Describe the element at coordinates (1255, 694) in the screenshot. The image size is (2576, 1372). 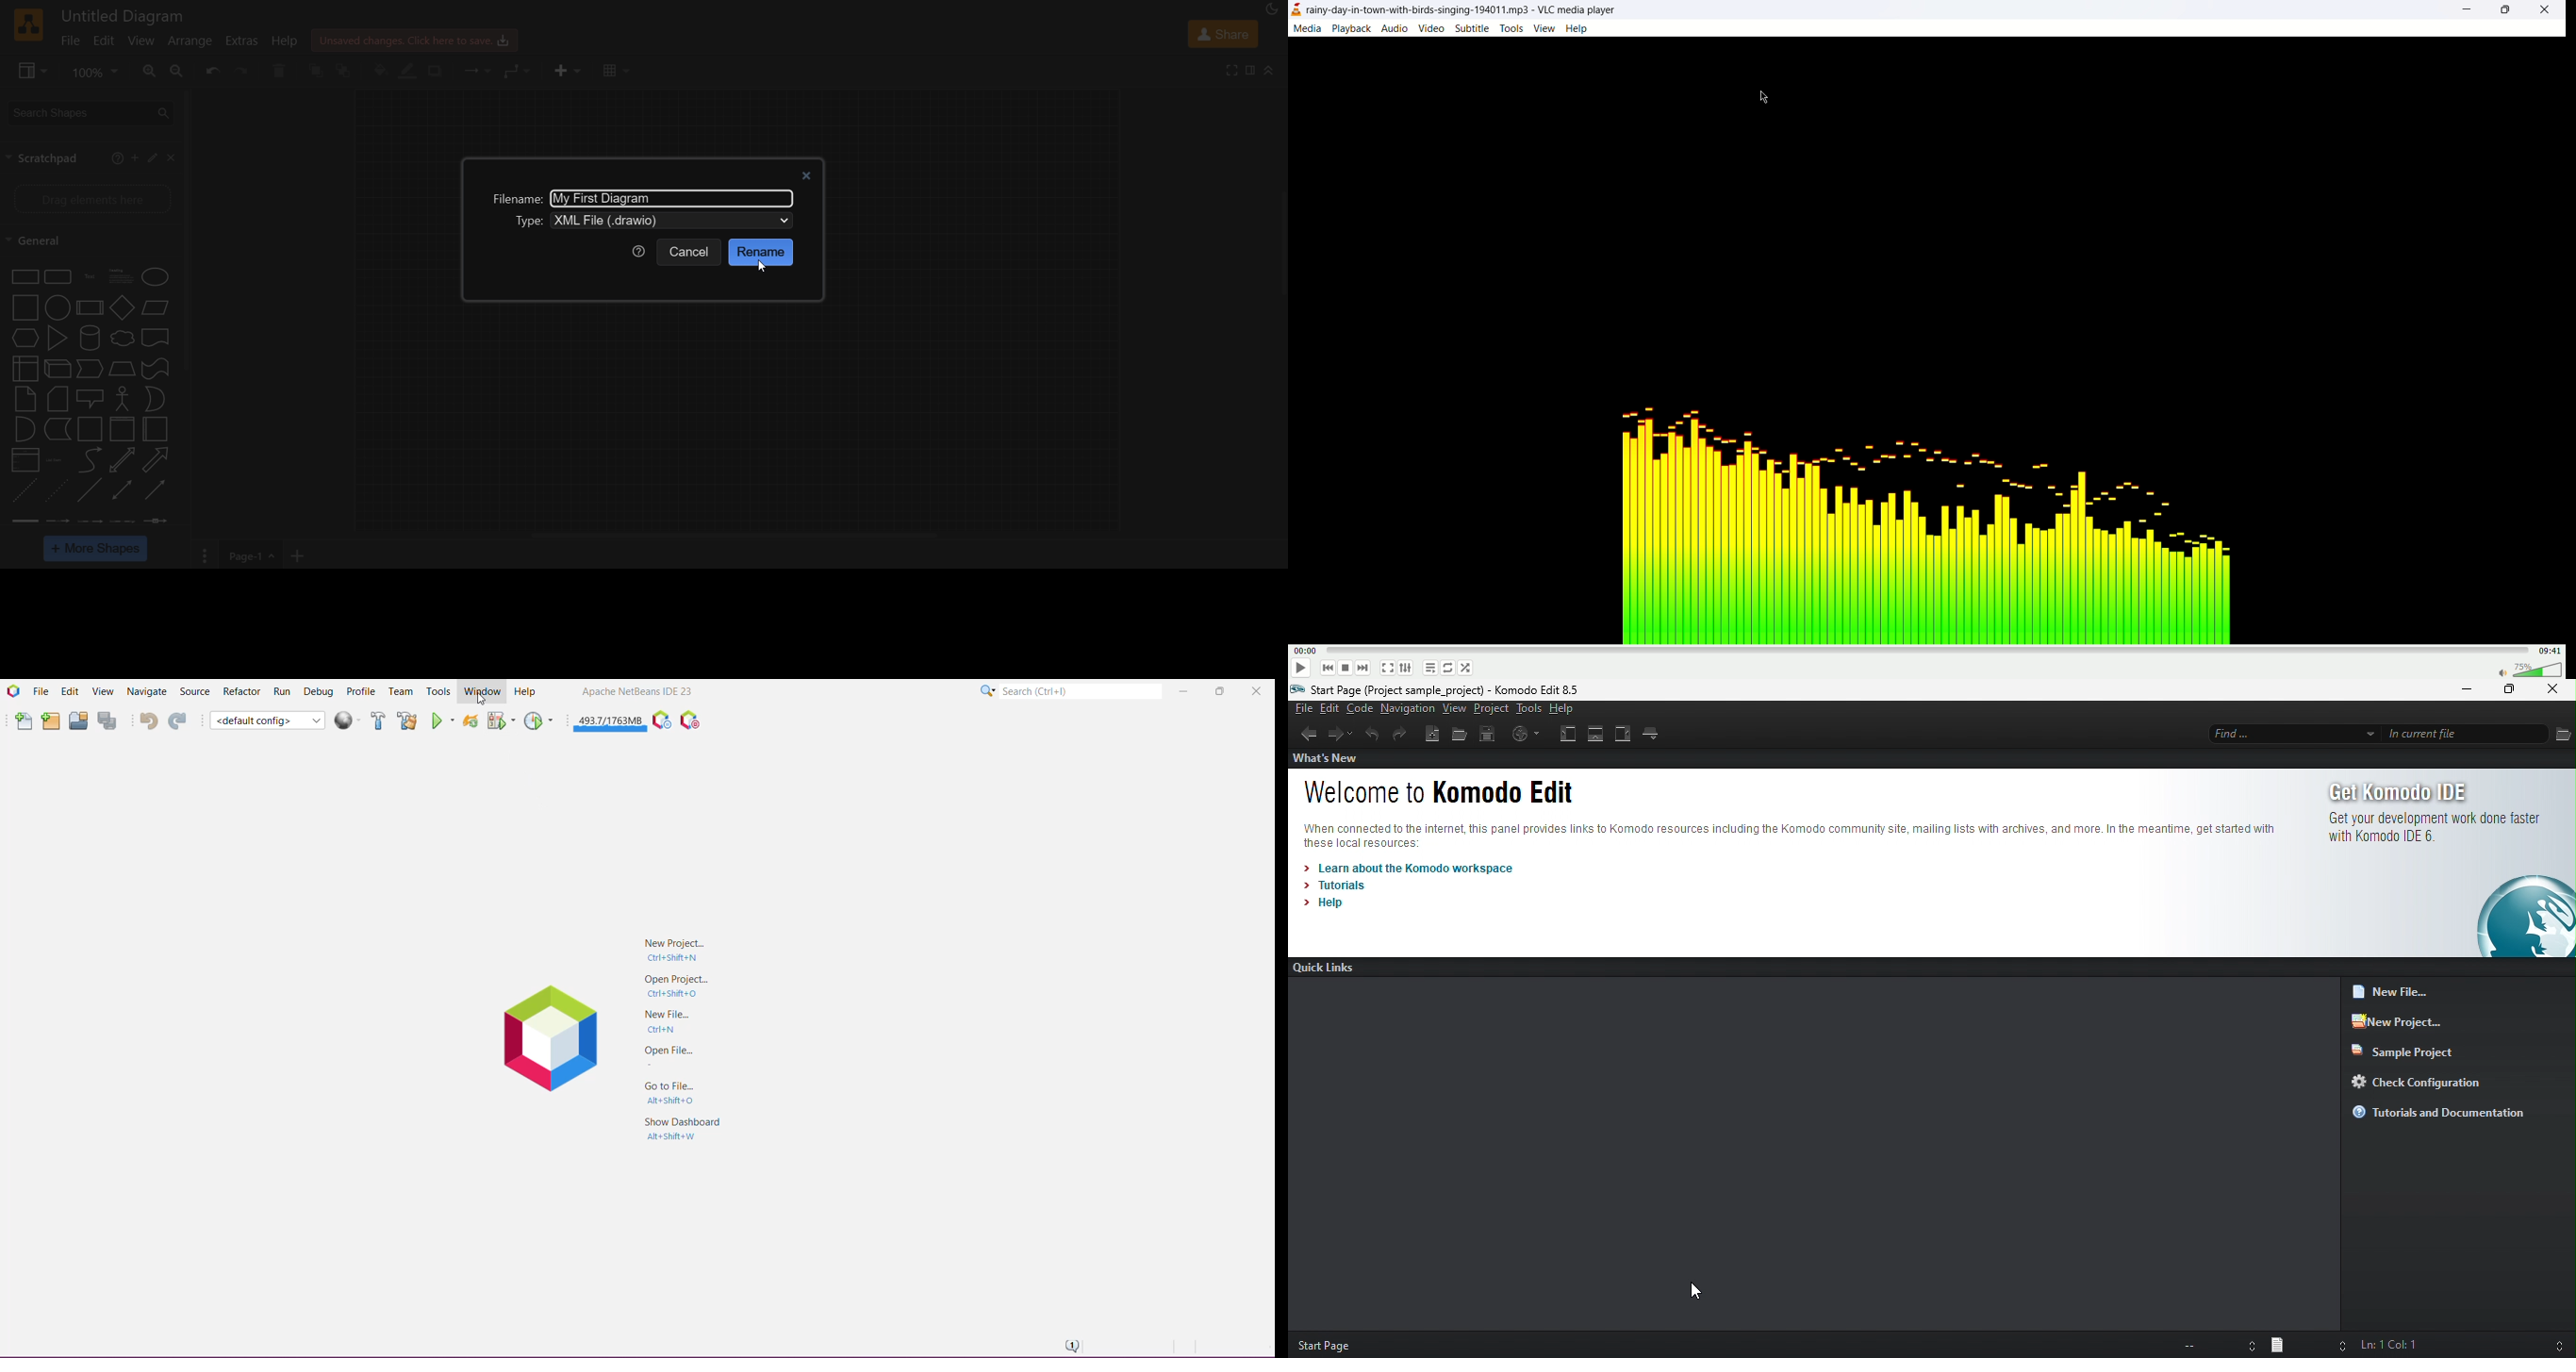
I see `Close` at that location.